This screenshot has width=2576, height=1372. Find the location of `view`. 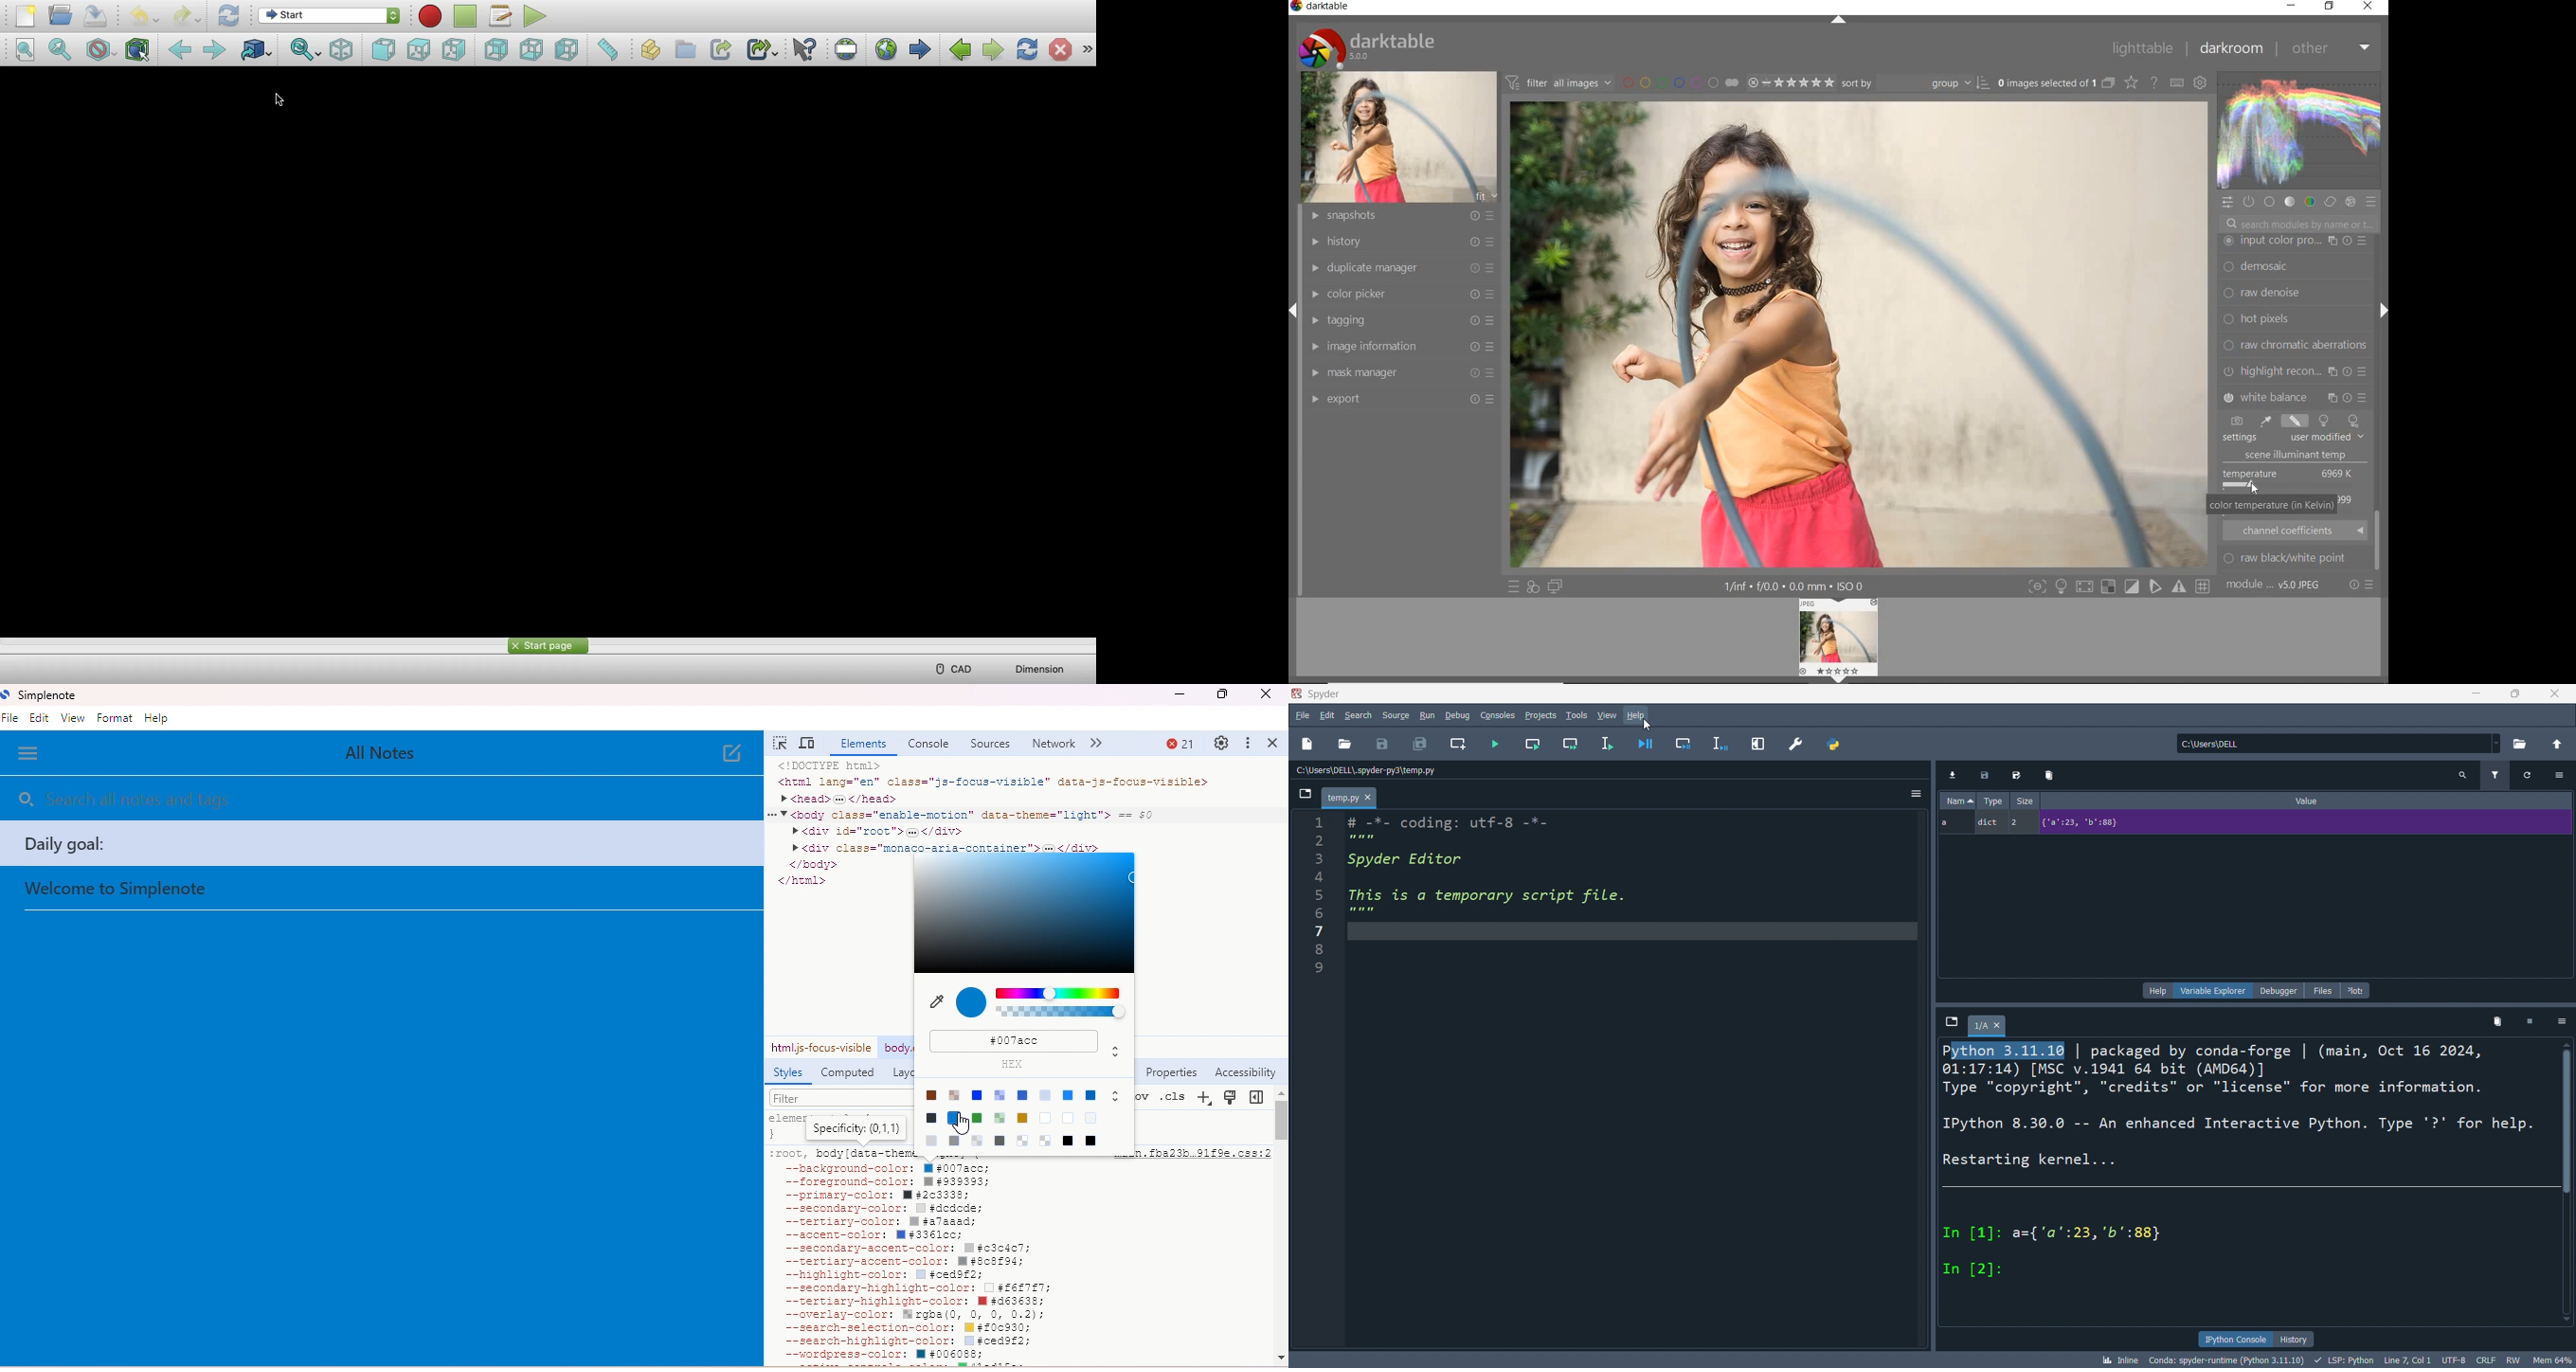

view is located at coordinates (72, 718).